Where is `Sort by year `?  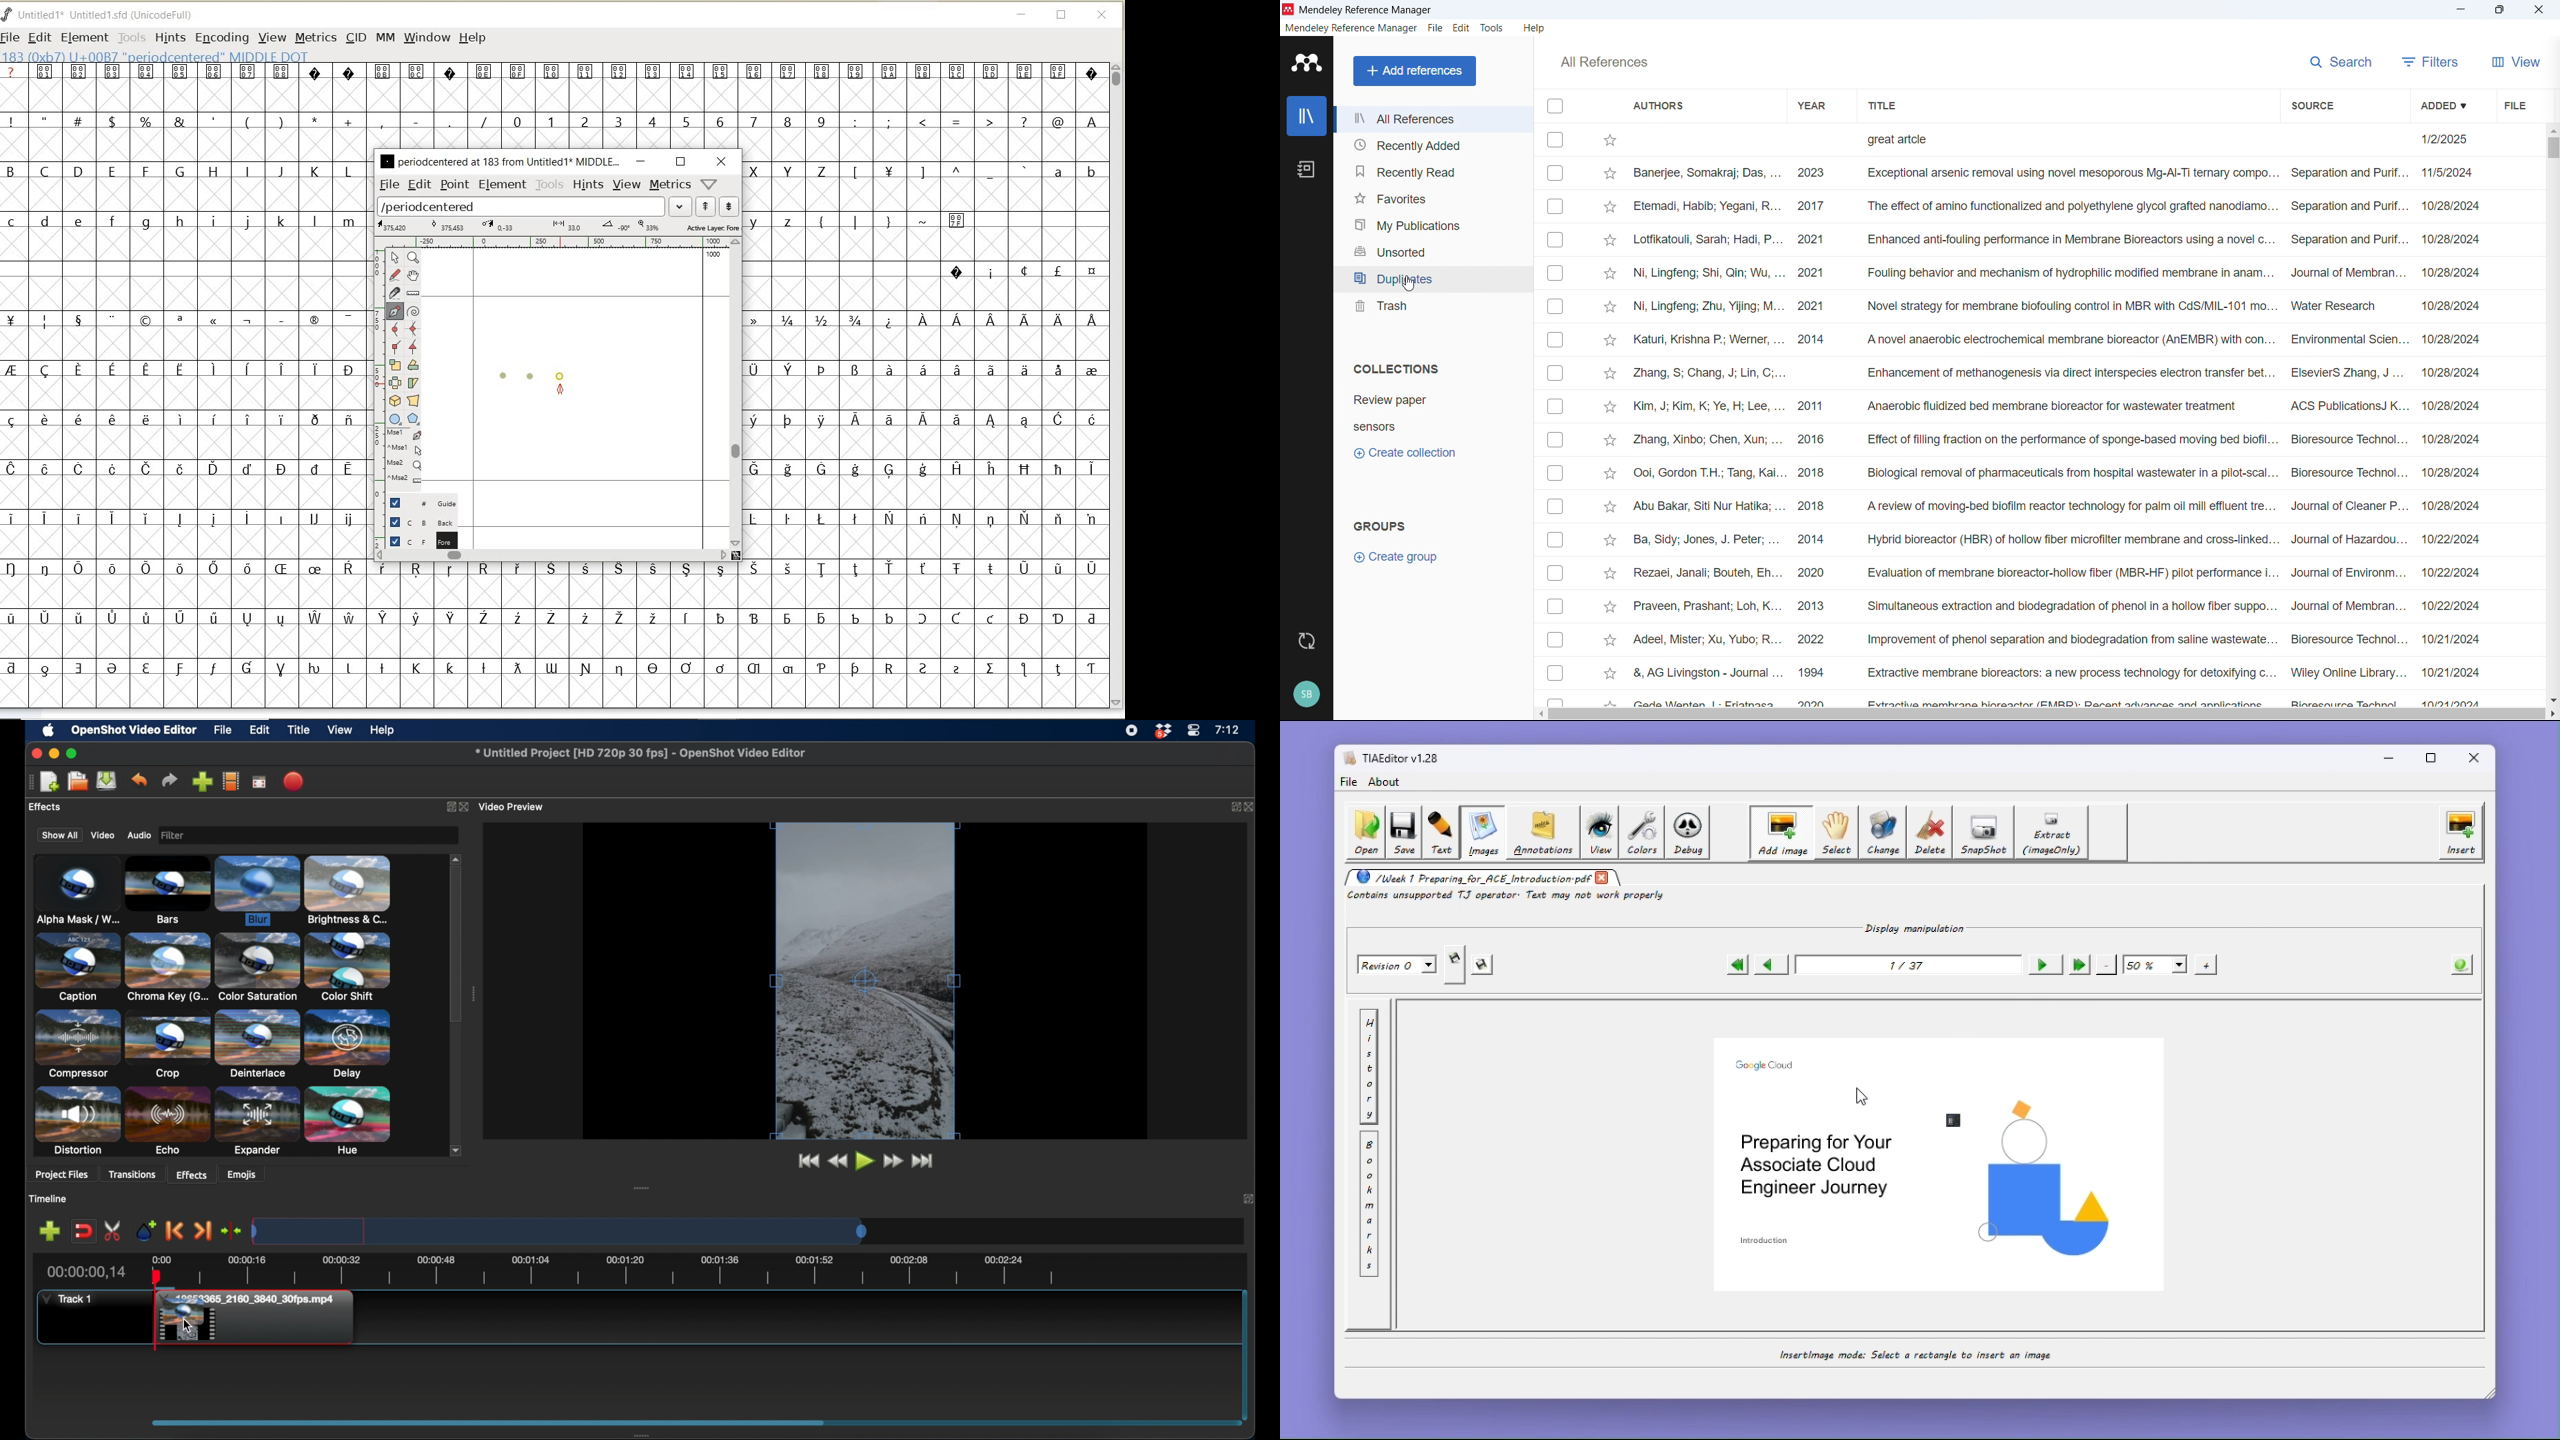
Sort by year  is located at coordinates (1810, 105).